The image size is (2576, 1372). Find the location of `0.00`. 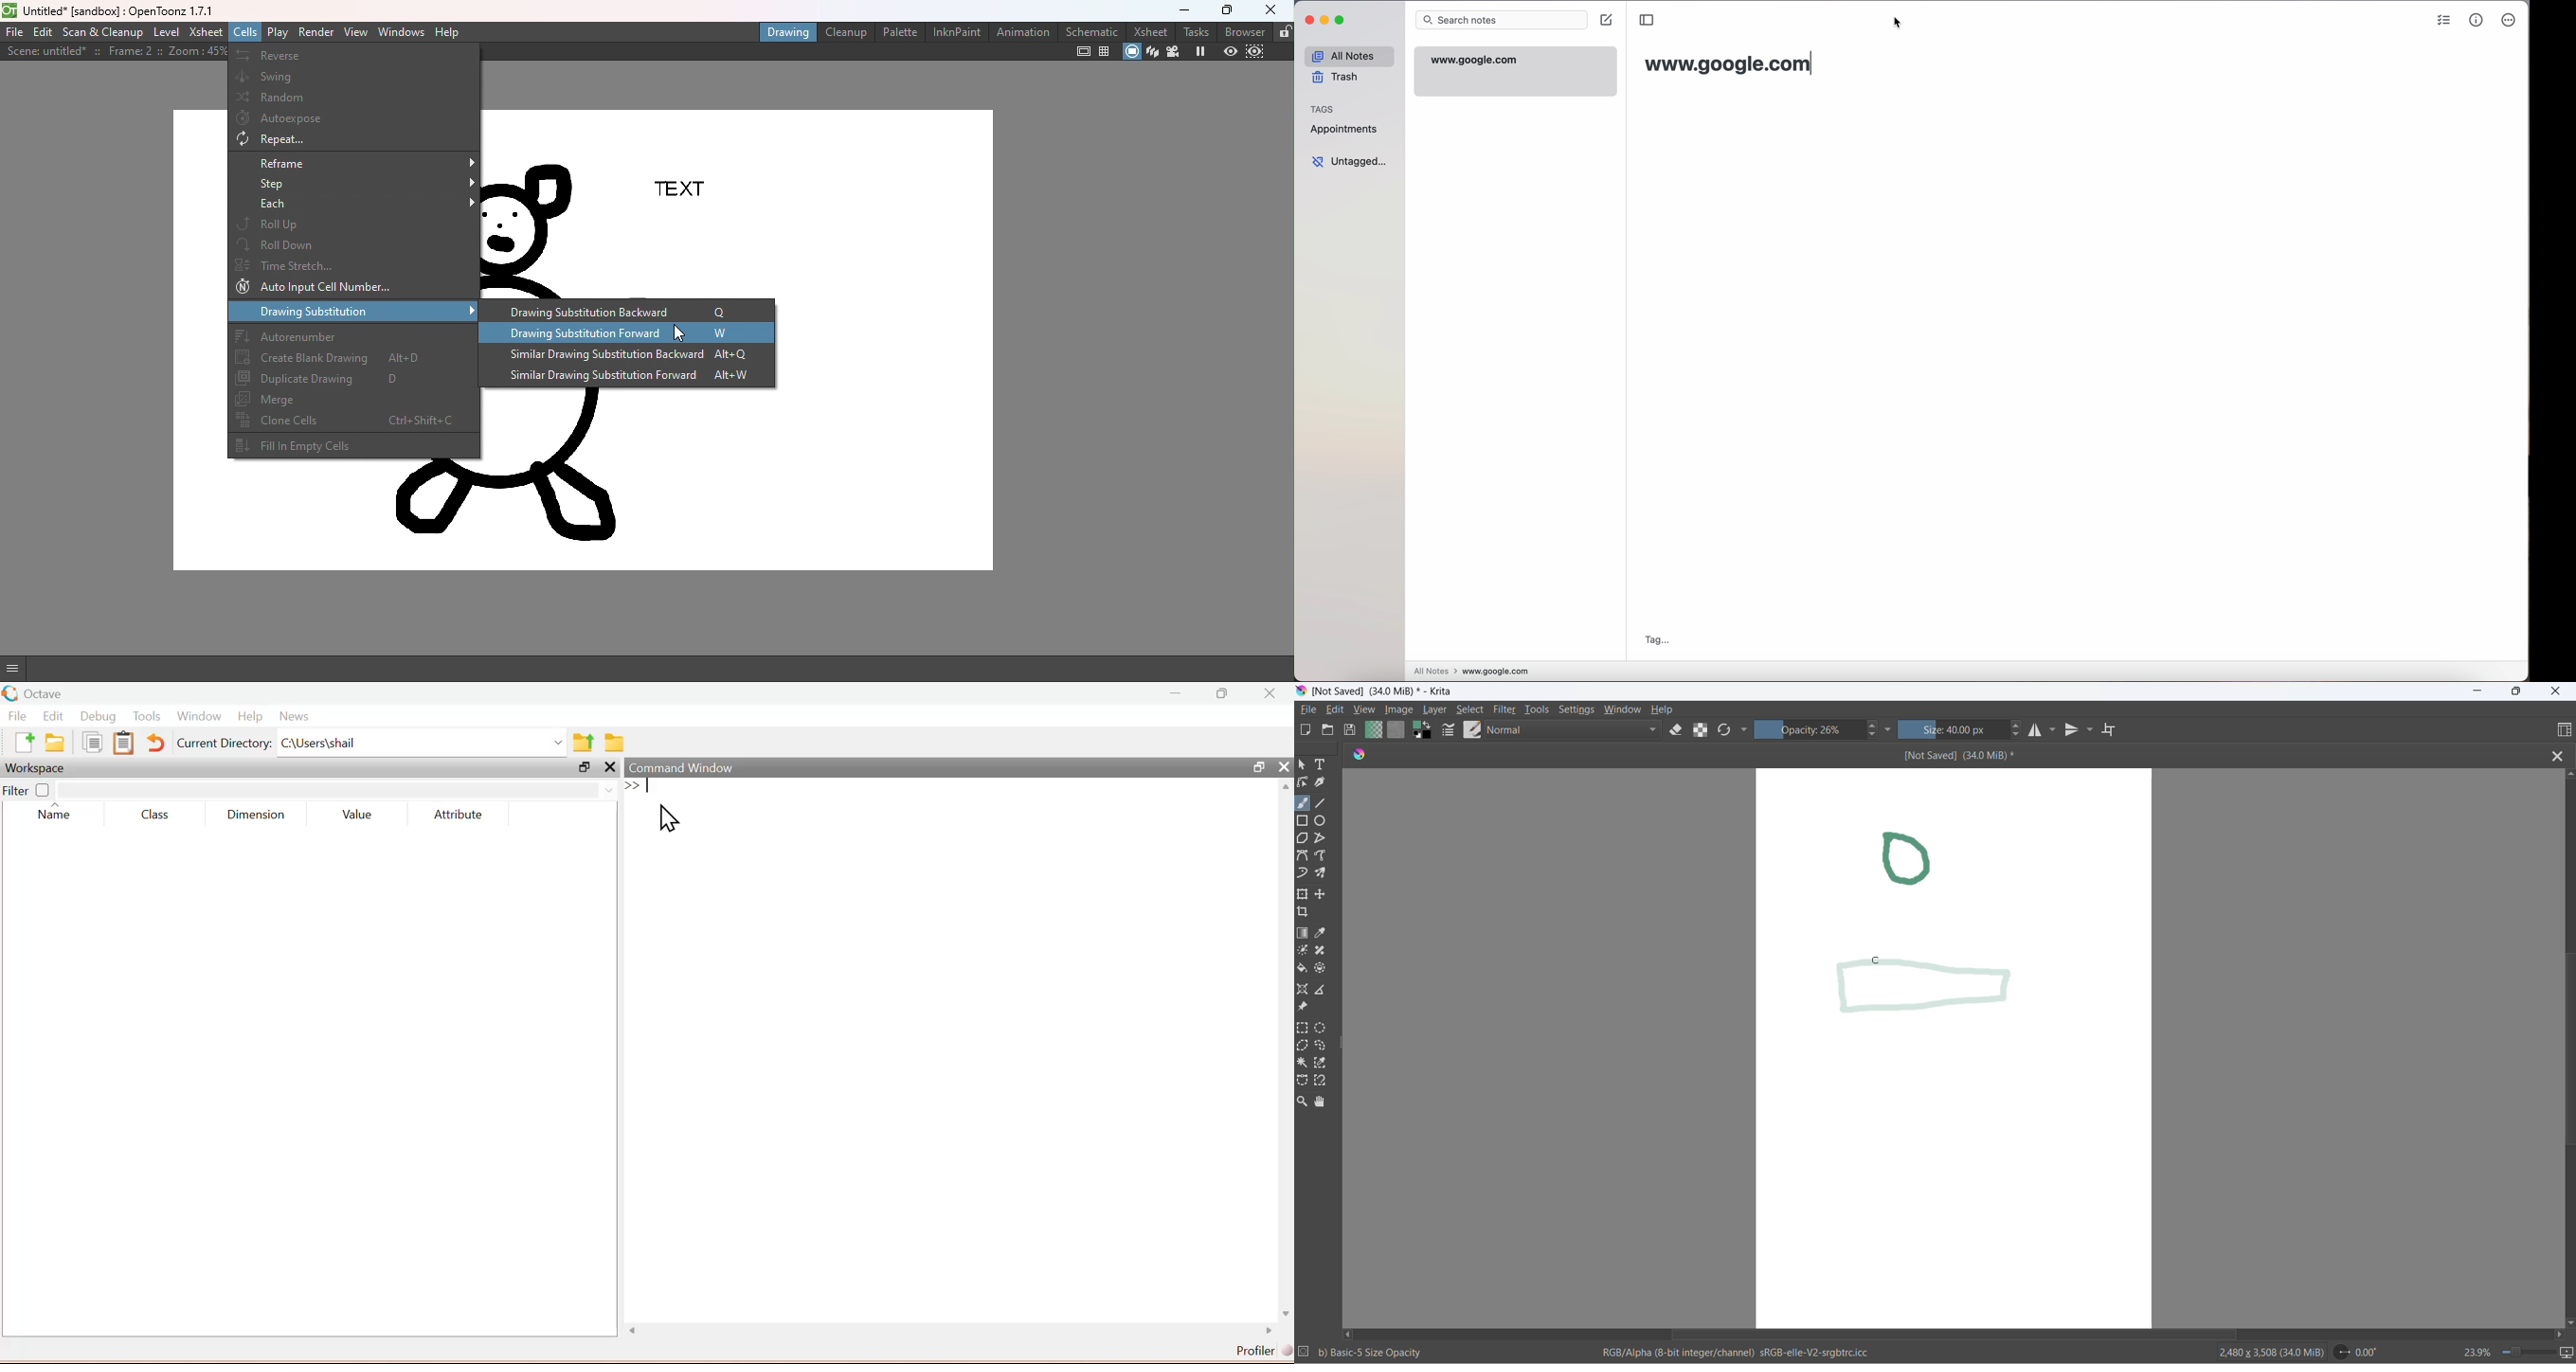

0.00 is located at coordinates (2358, 1352).